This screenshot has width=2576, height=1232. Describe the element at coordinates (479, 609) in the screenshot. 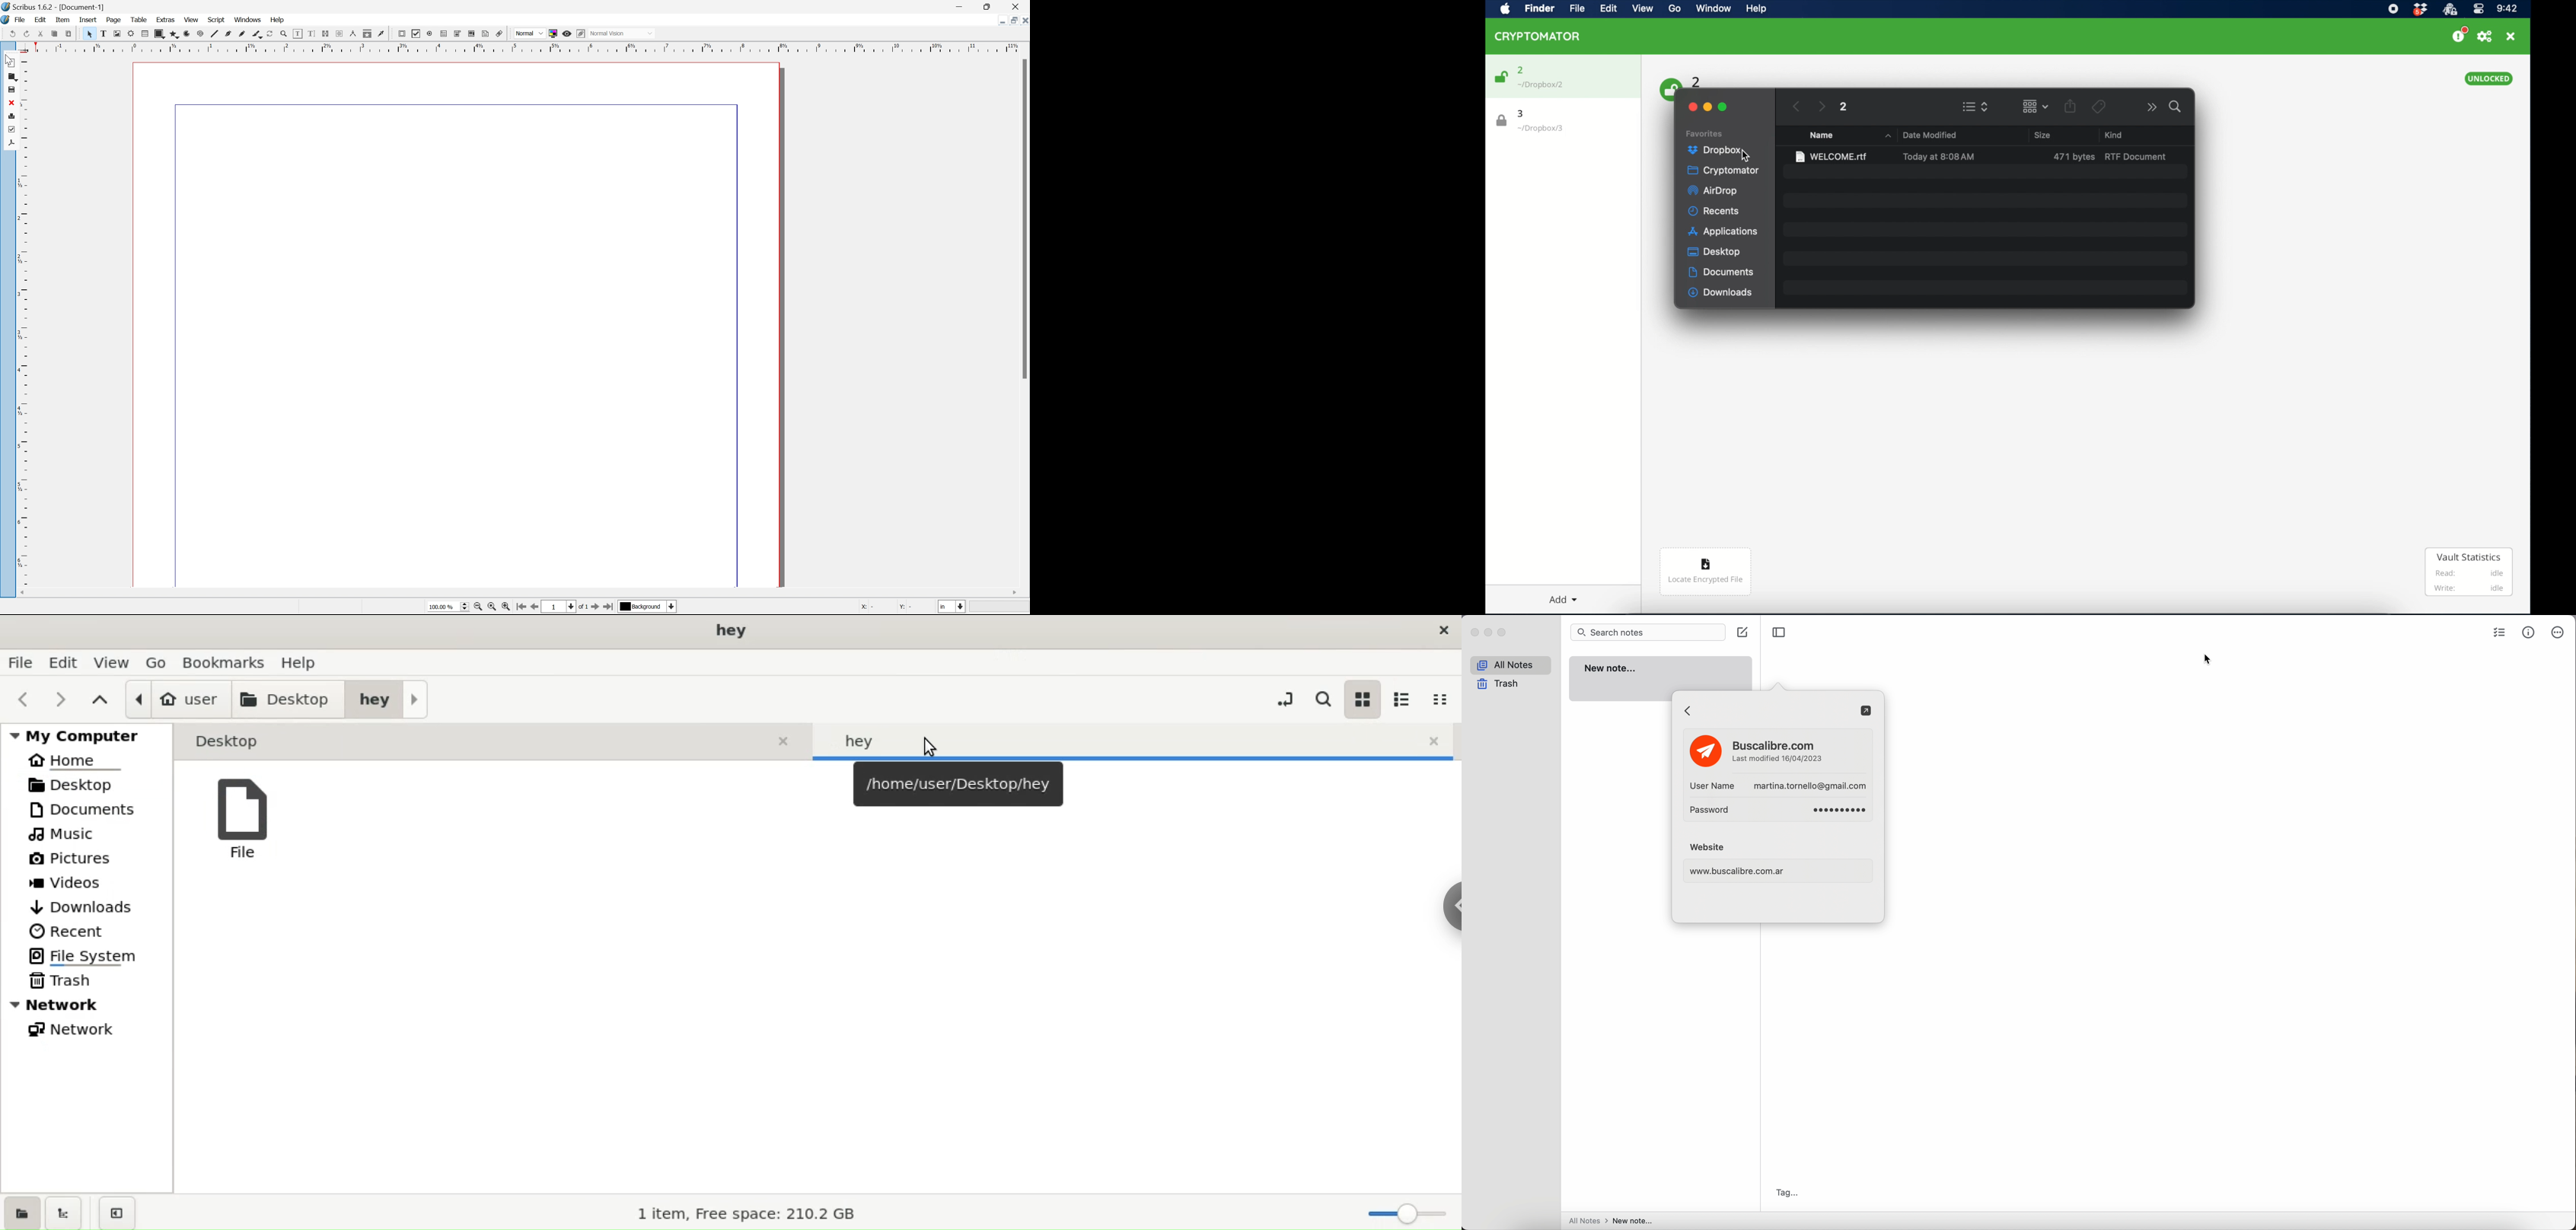

I see `zoom out` at that location.